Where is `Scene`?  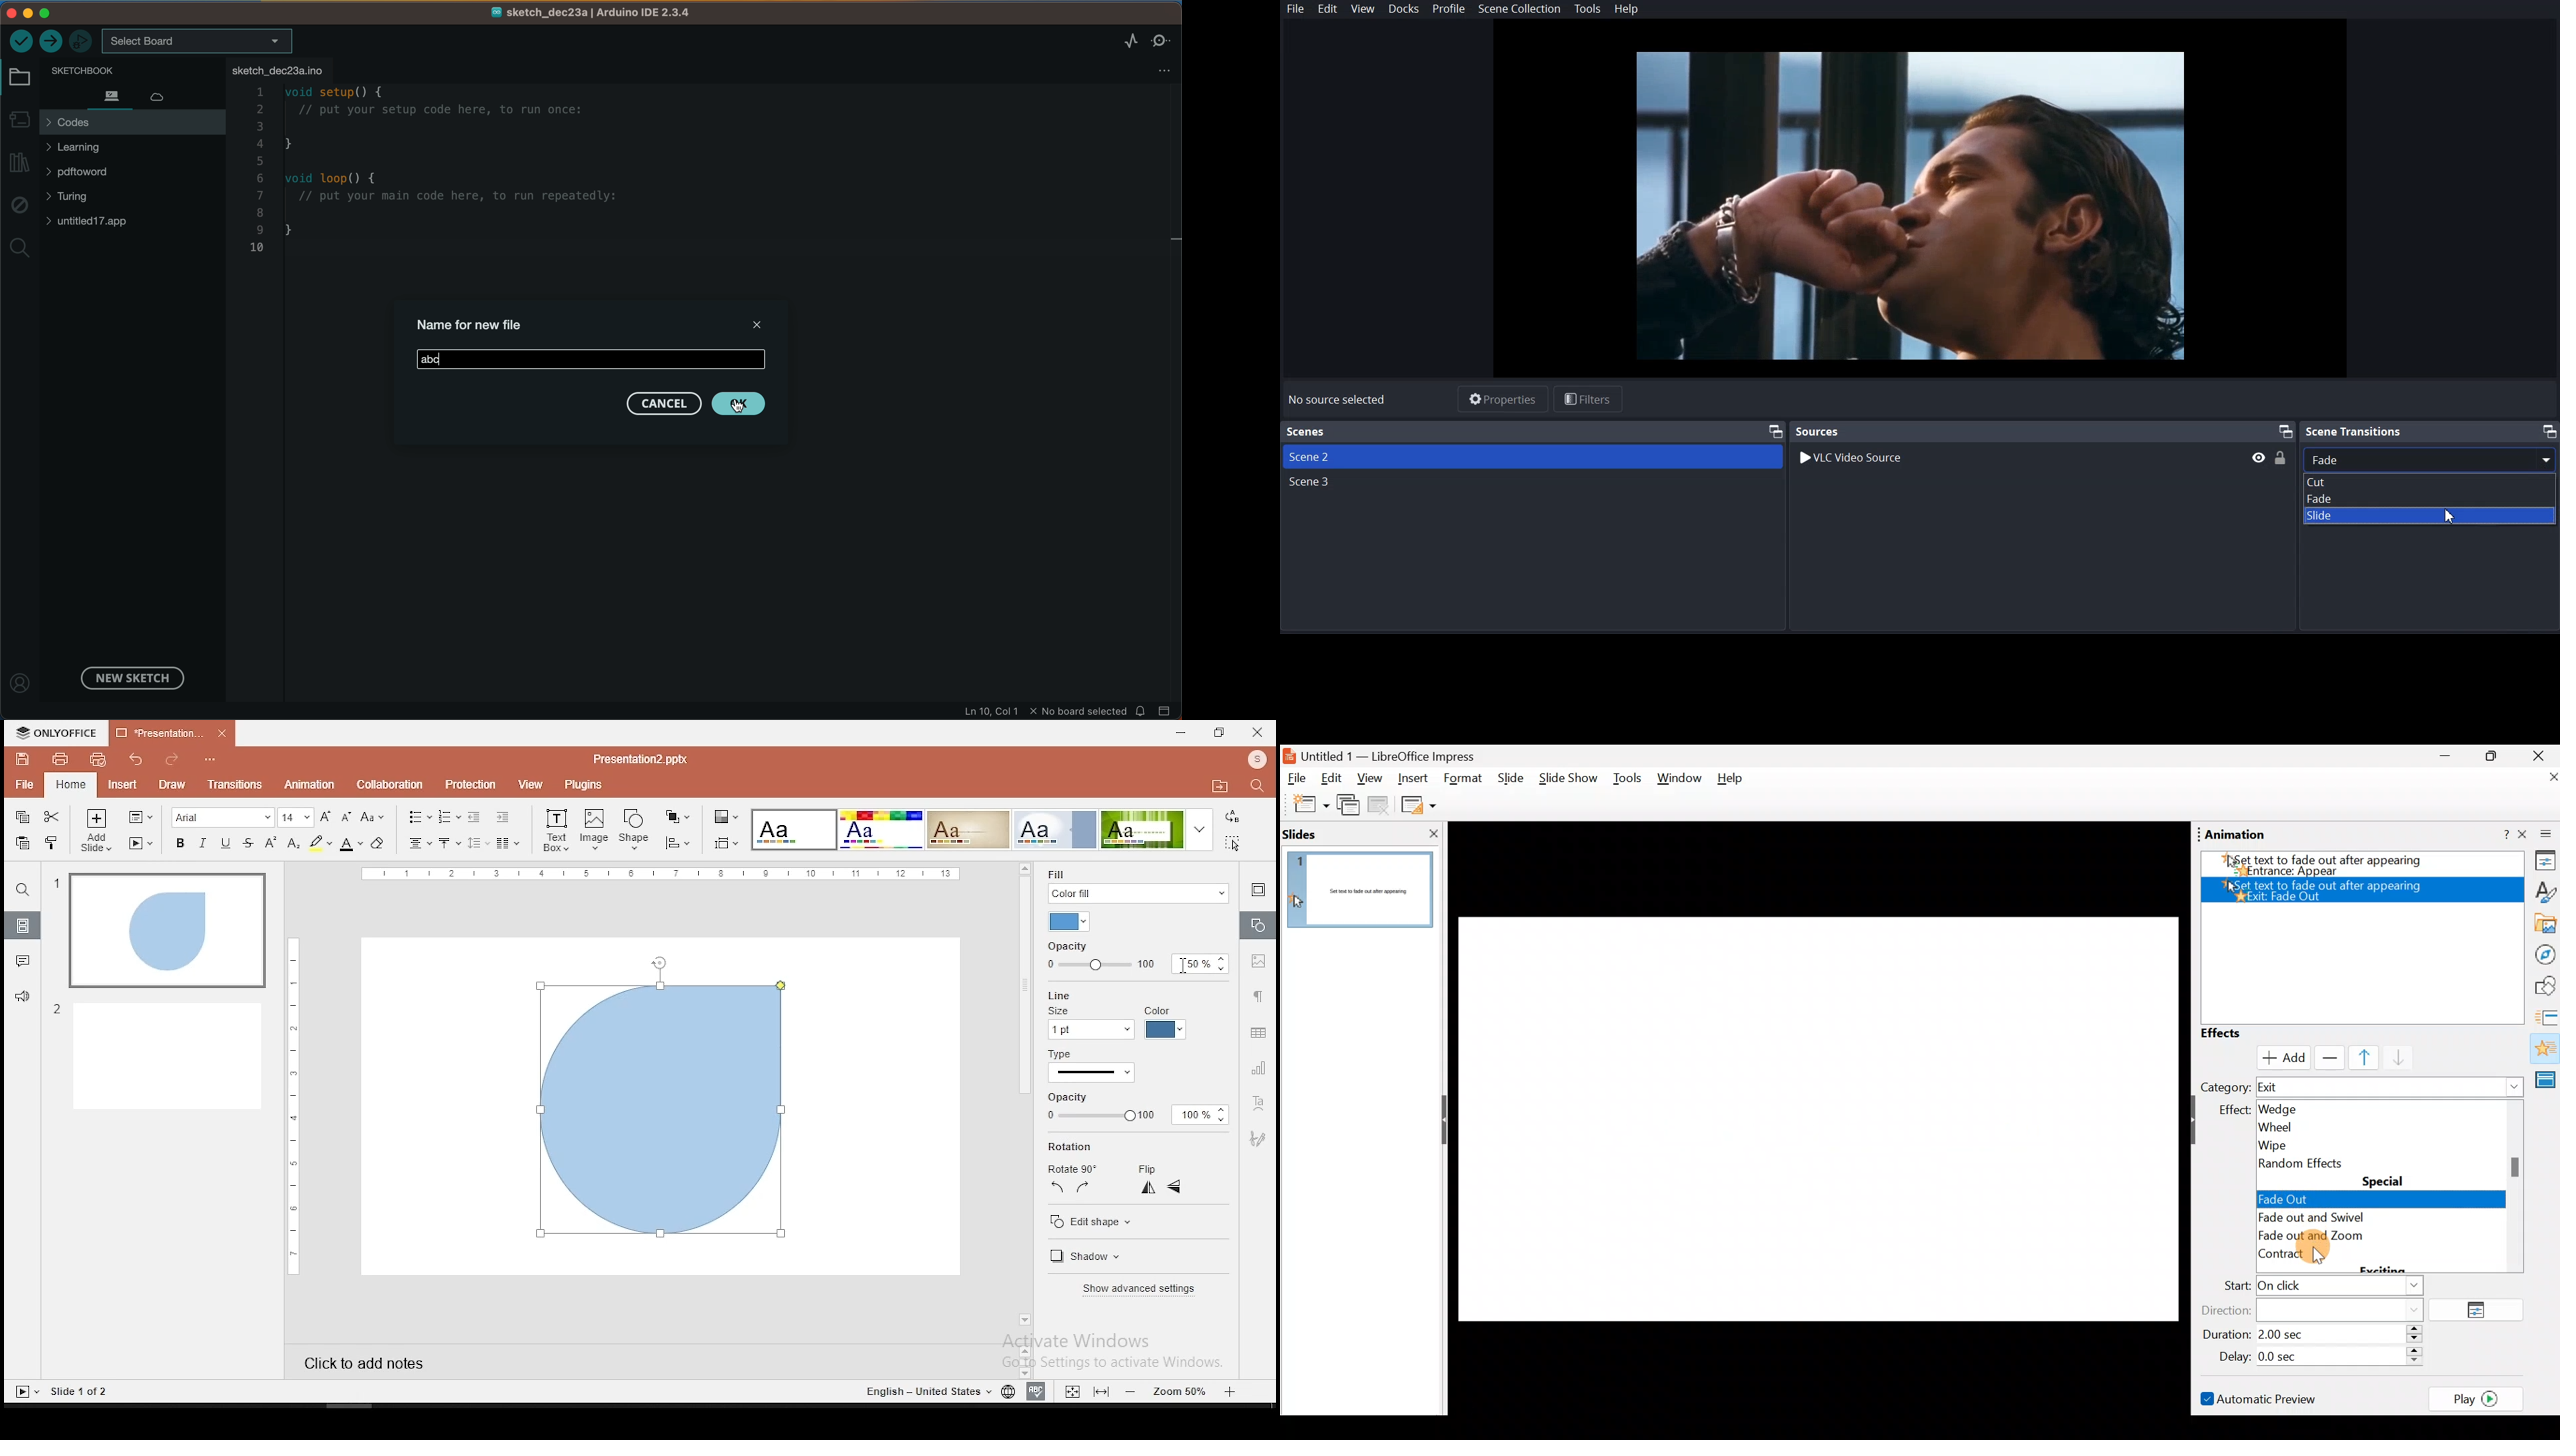
Scene is located at coordinates (1532, 457).